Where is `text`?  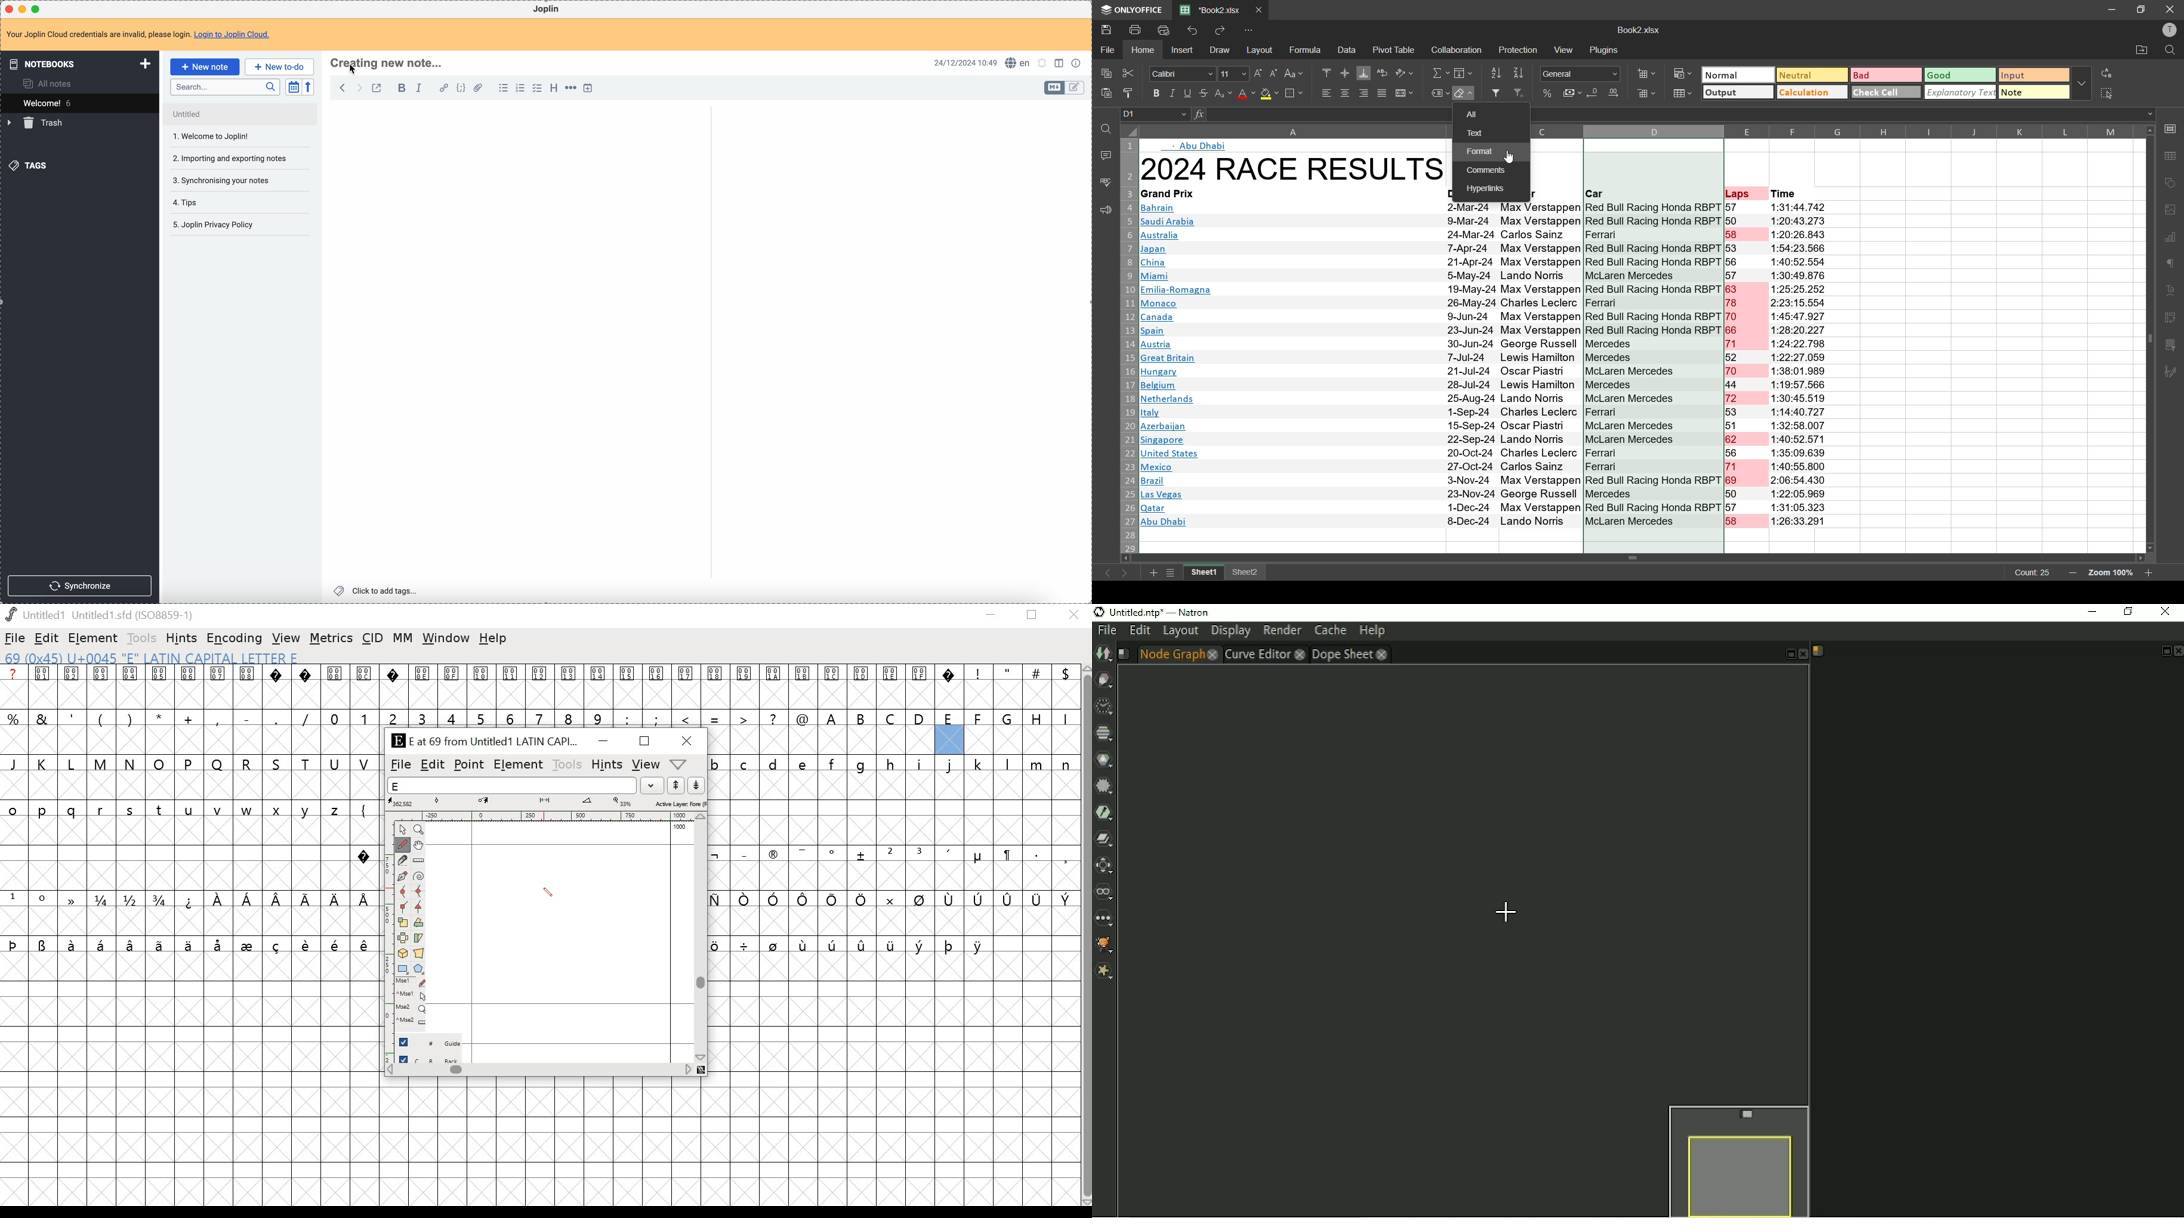 text is located at coordinates (1480, 133).